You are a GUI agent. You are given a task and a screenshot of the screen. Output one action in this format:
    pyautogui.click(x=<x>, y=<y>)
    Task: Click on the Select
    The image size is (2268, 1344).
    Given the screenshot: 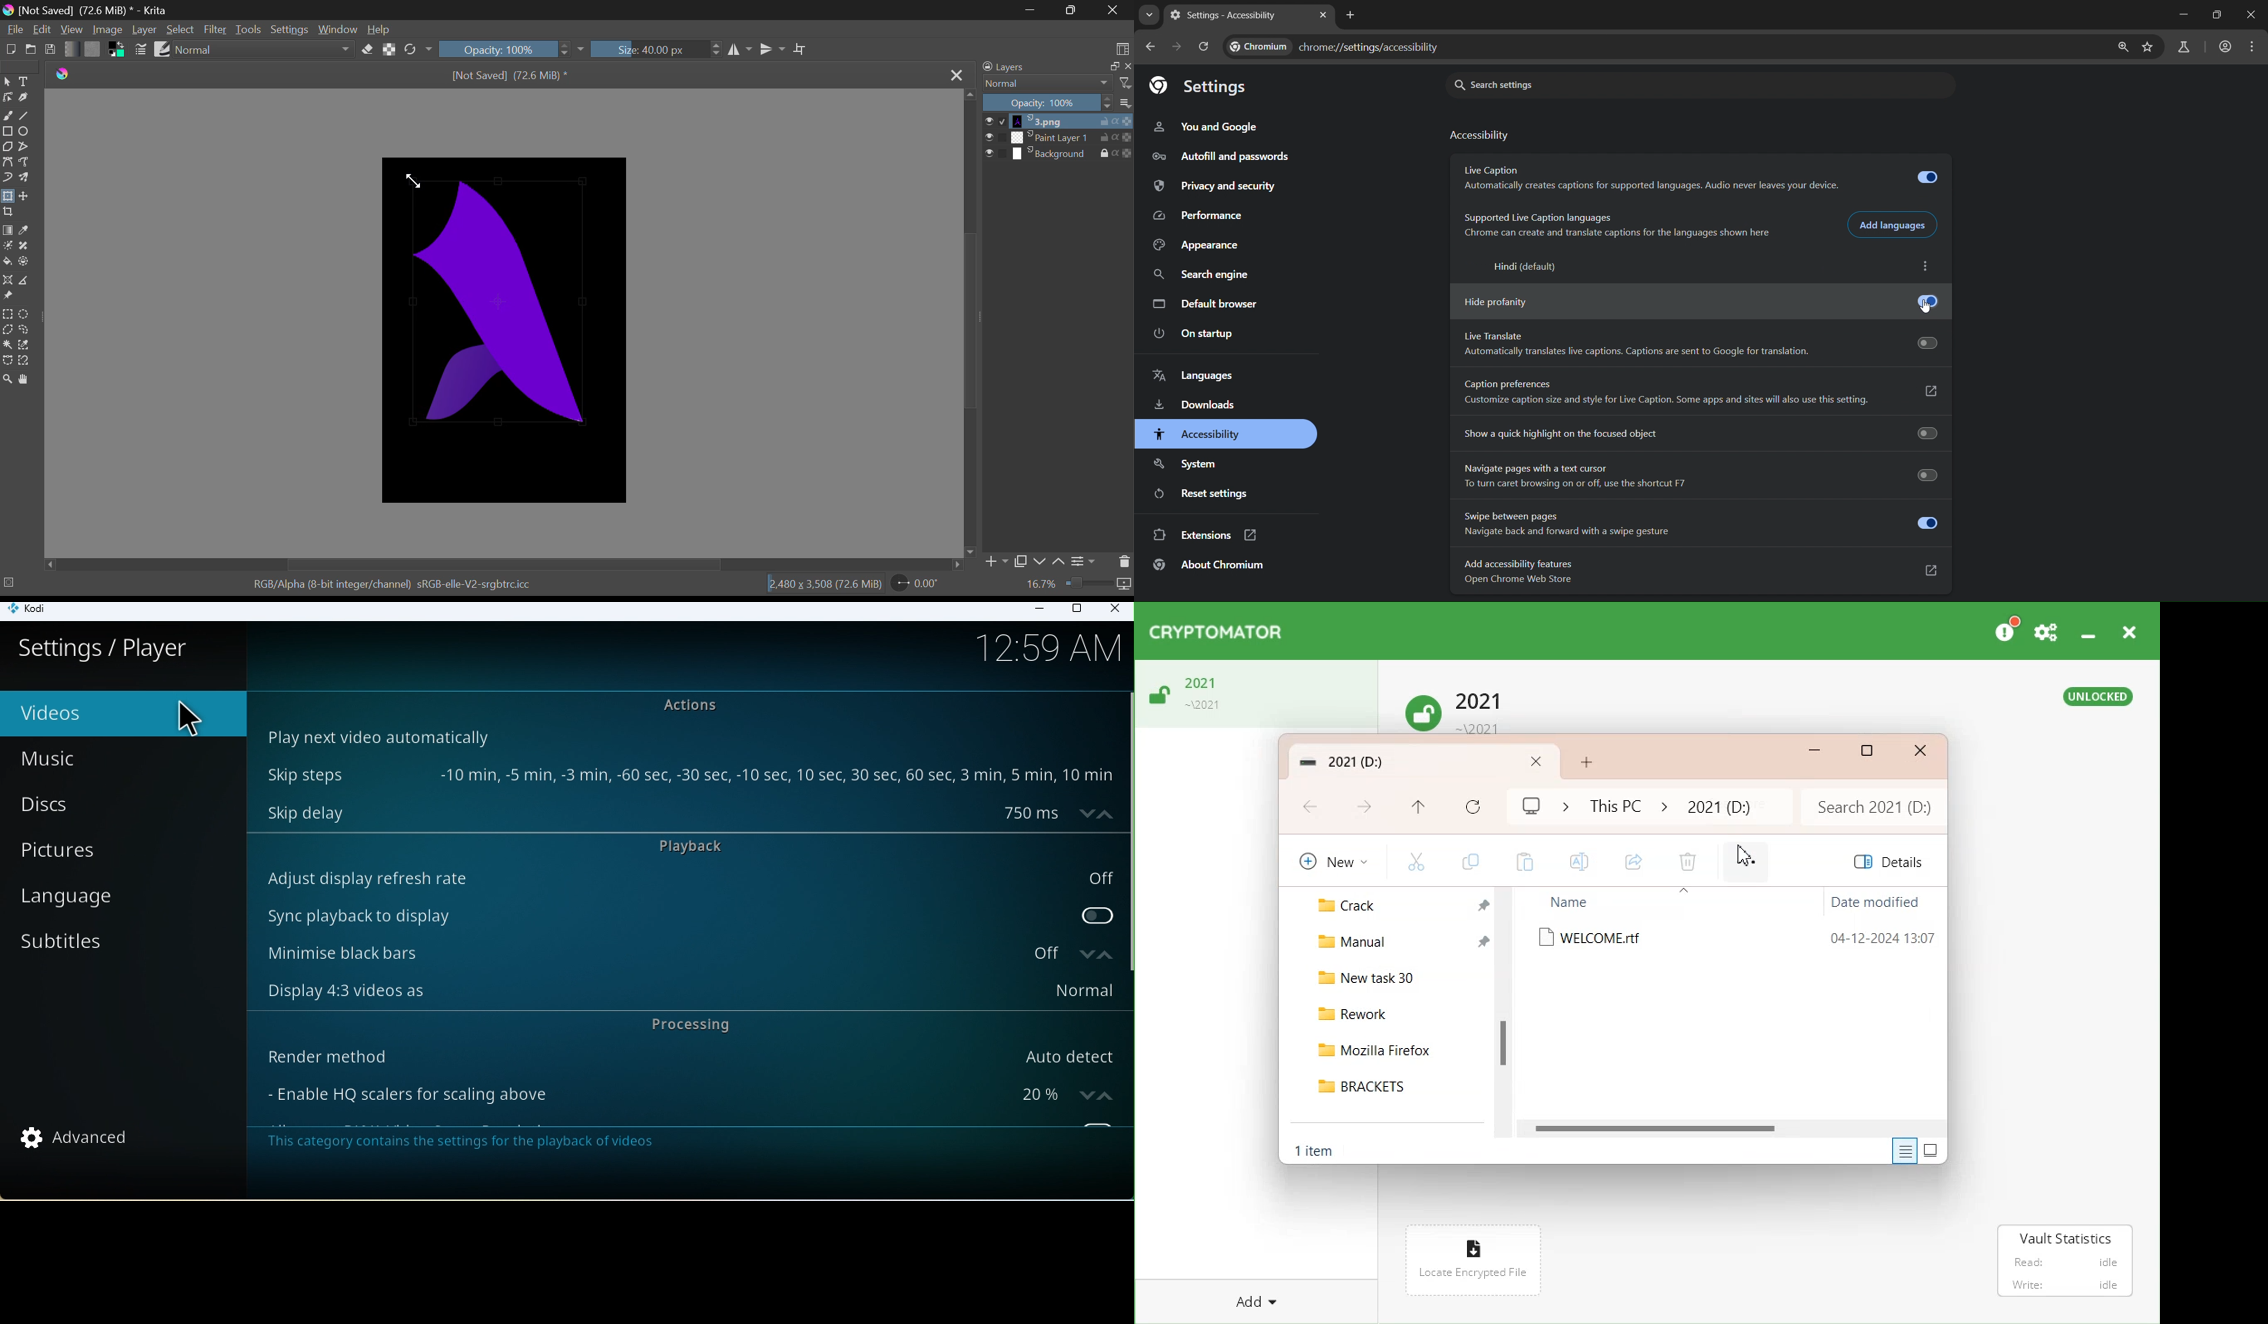 What is the action you would take?
    pyautogui.click(x=181, y=30)
    